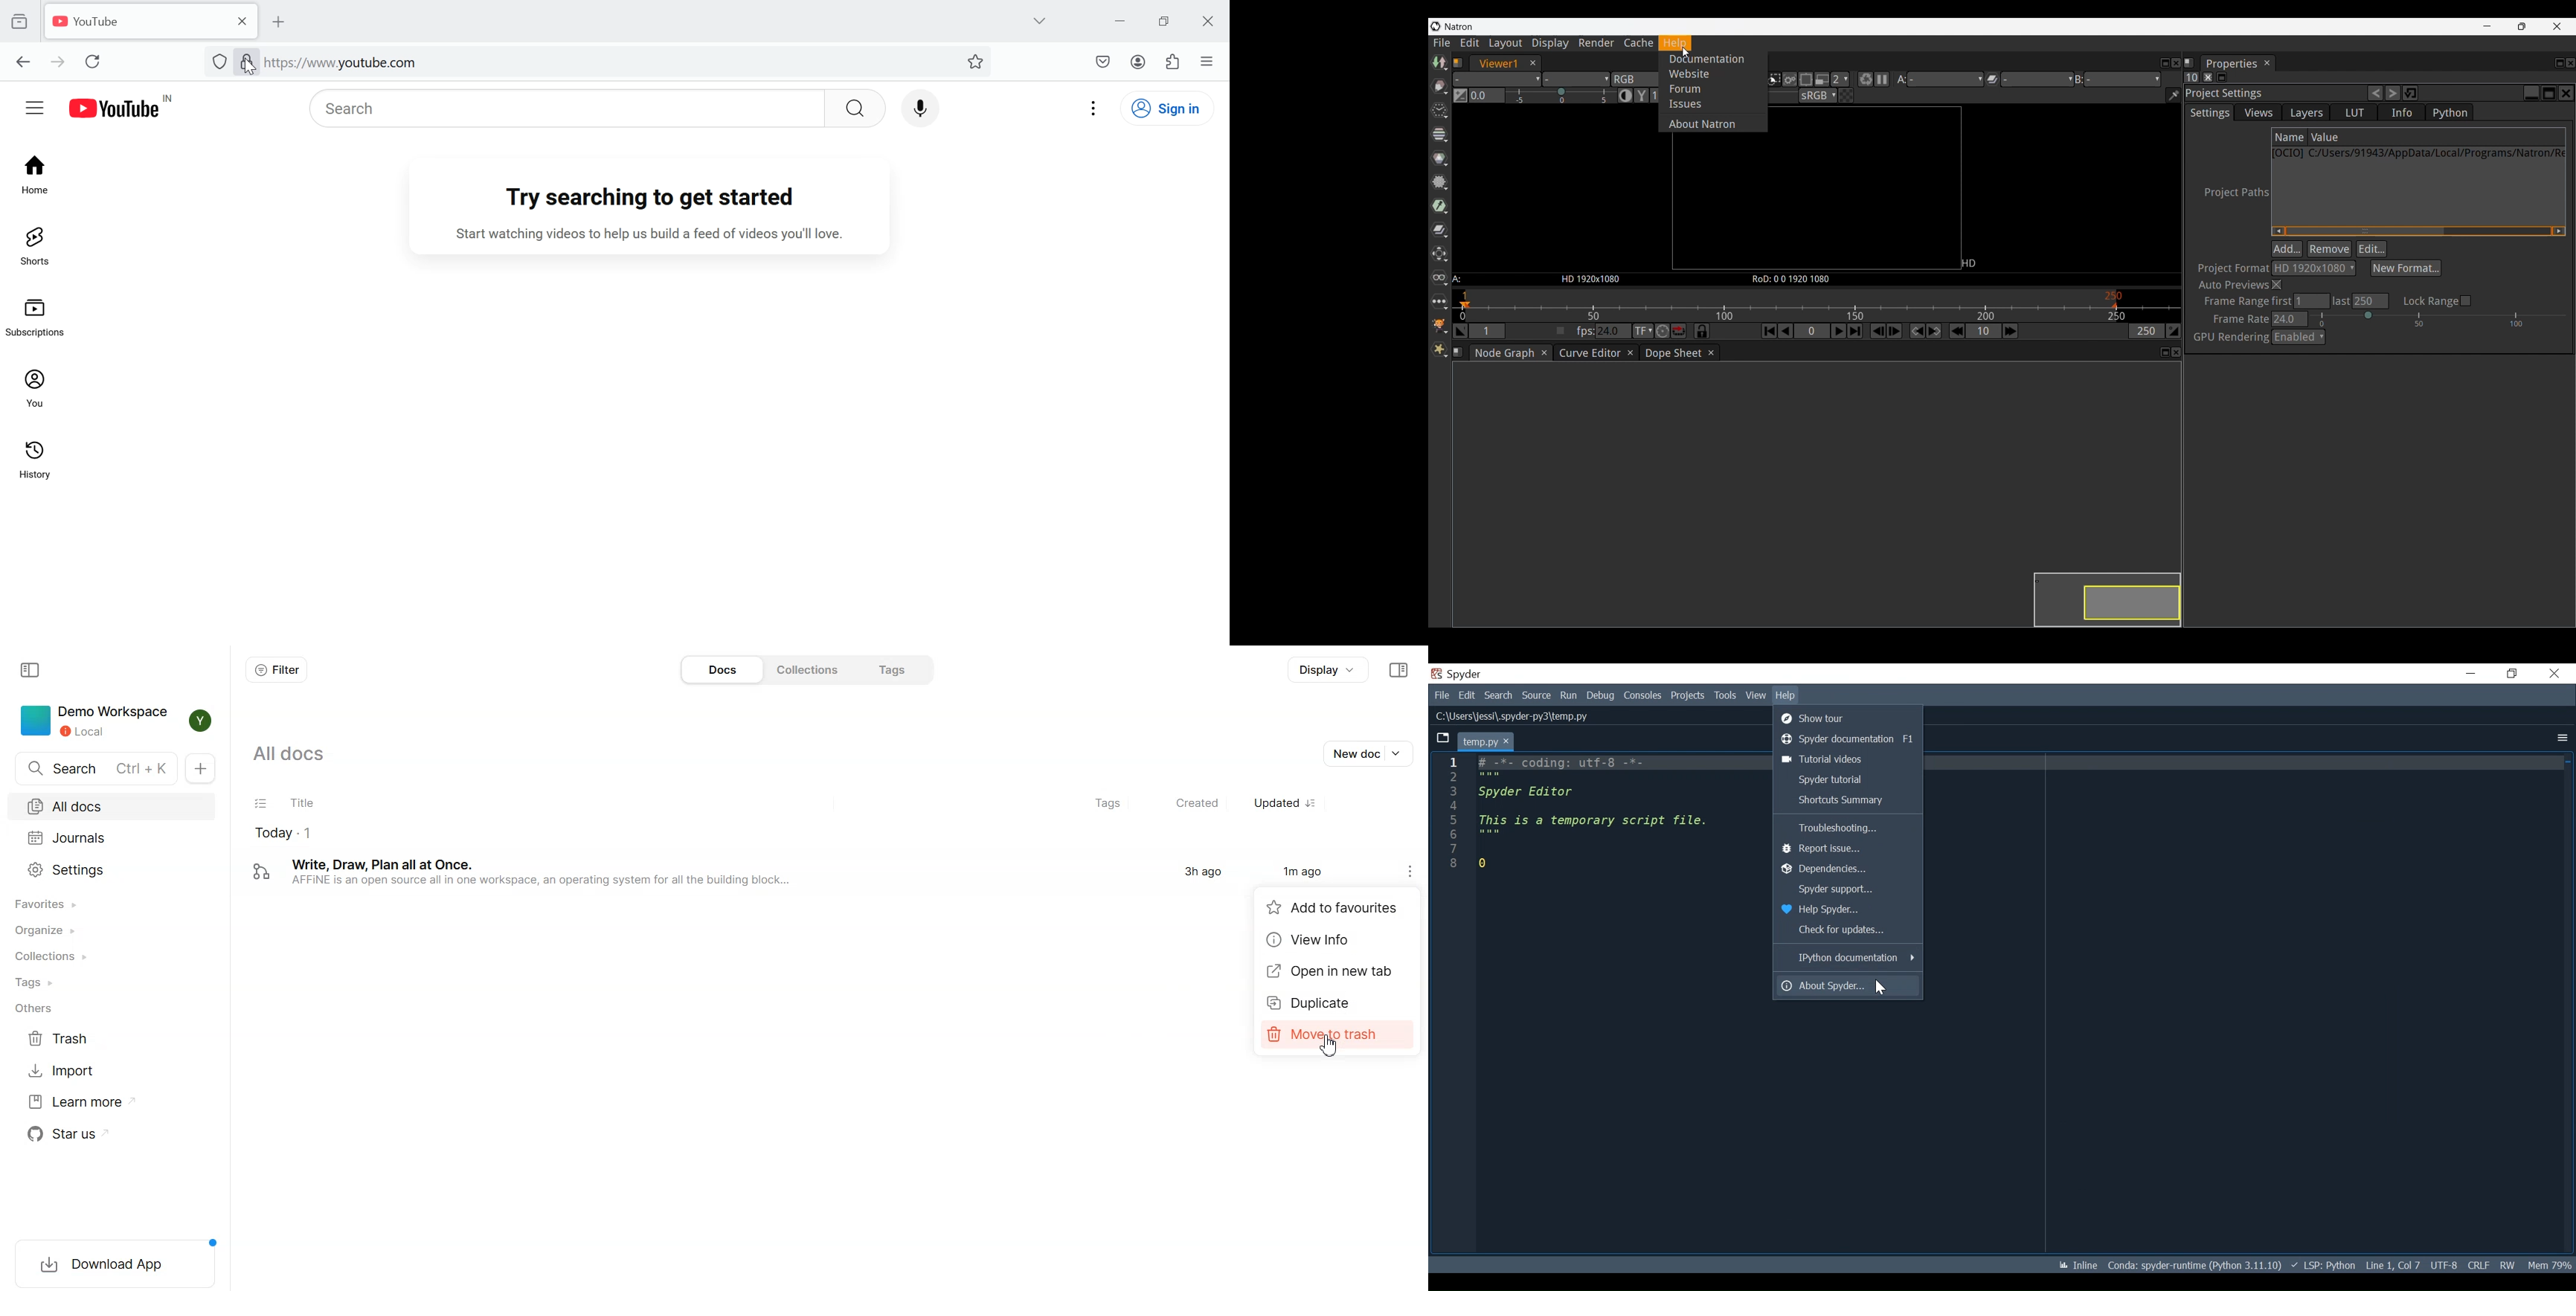  What do you see at coordinates (1203, 873) in the screenshot?
I see `3h ago` at bounding box center [1203, 873].